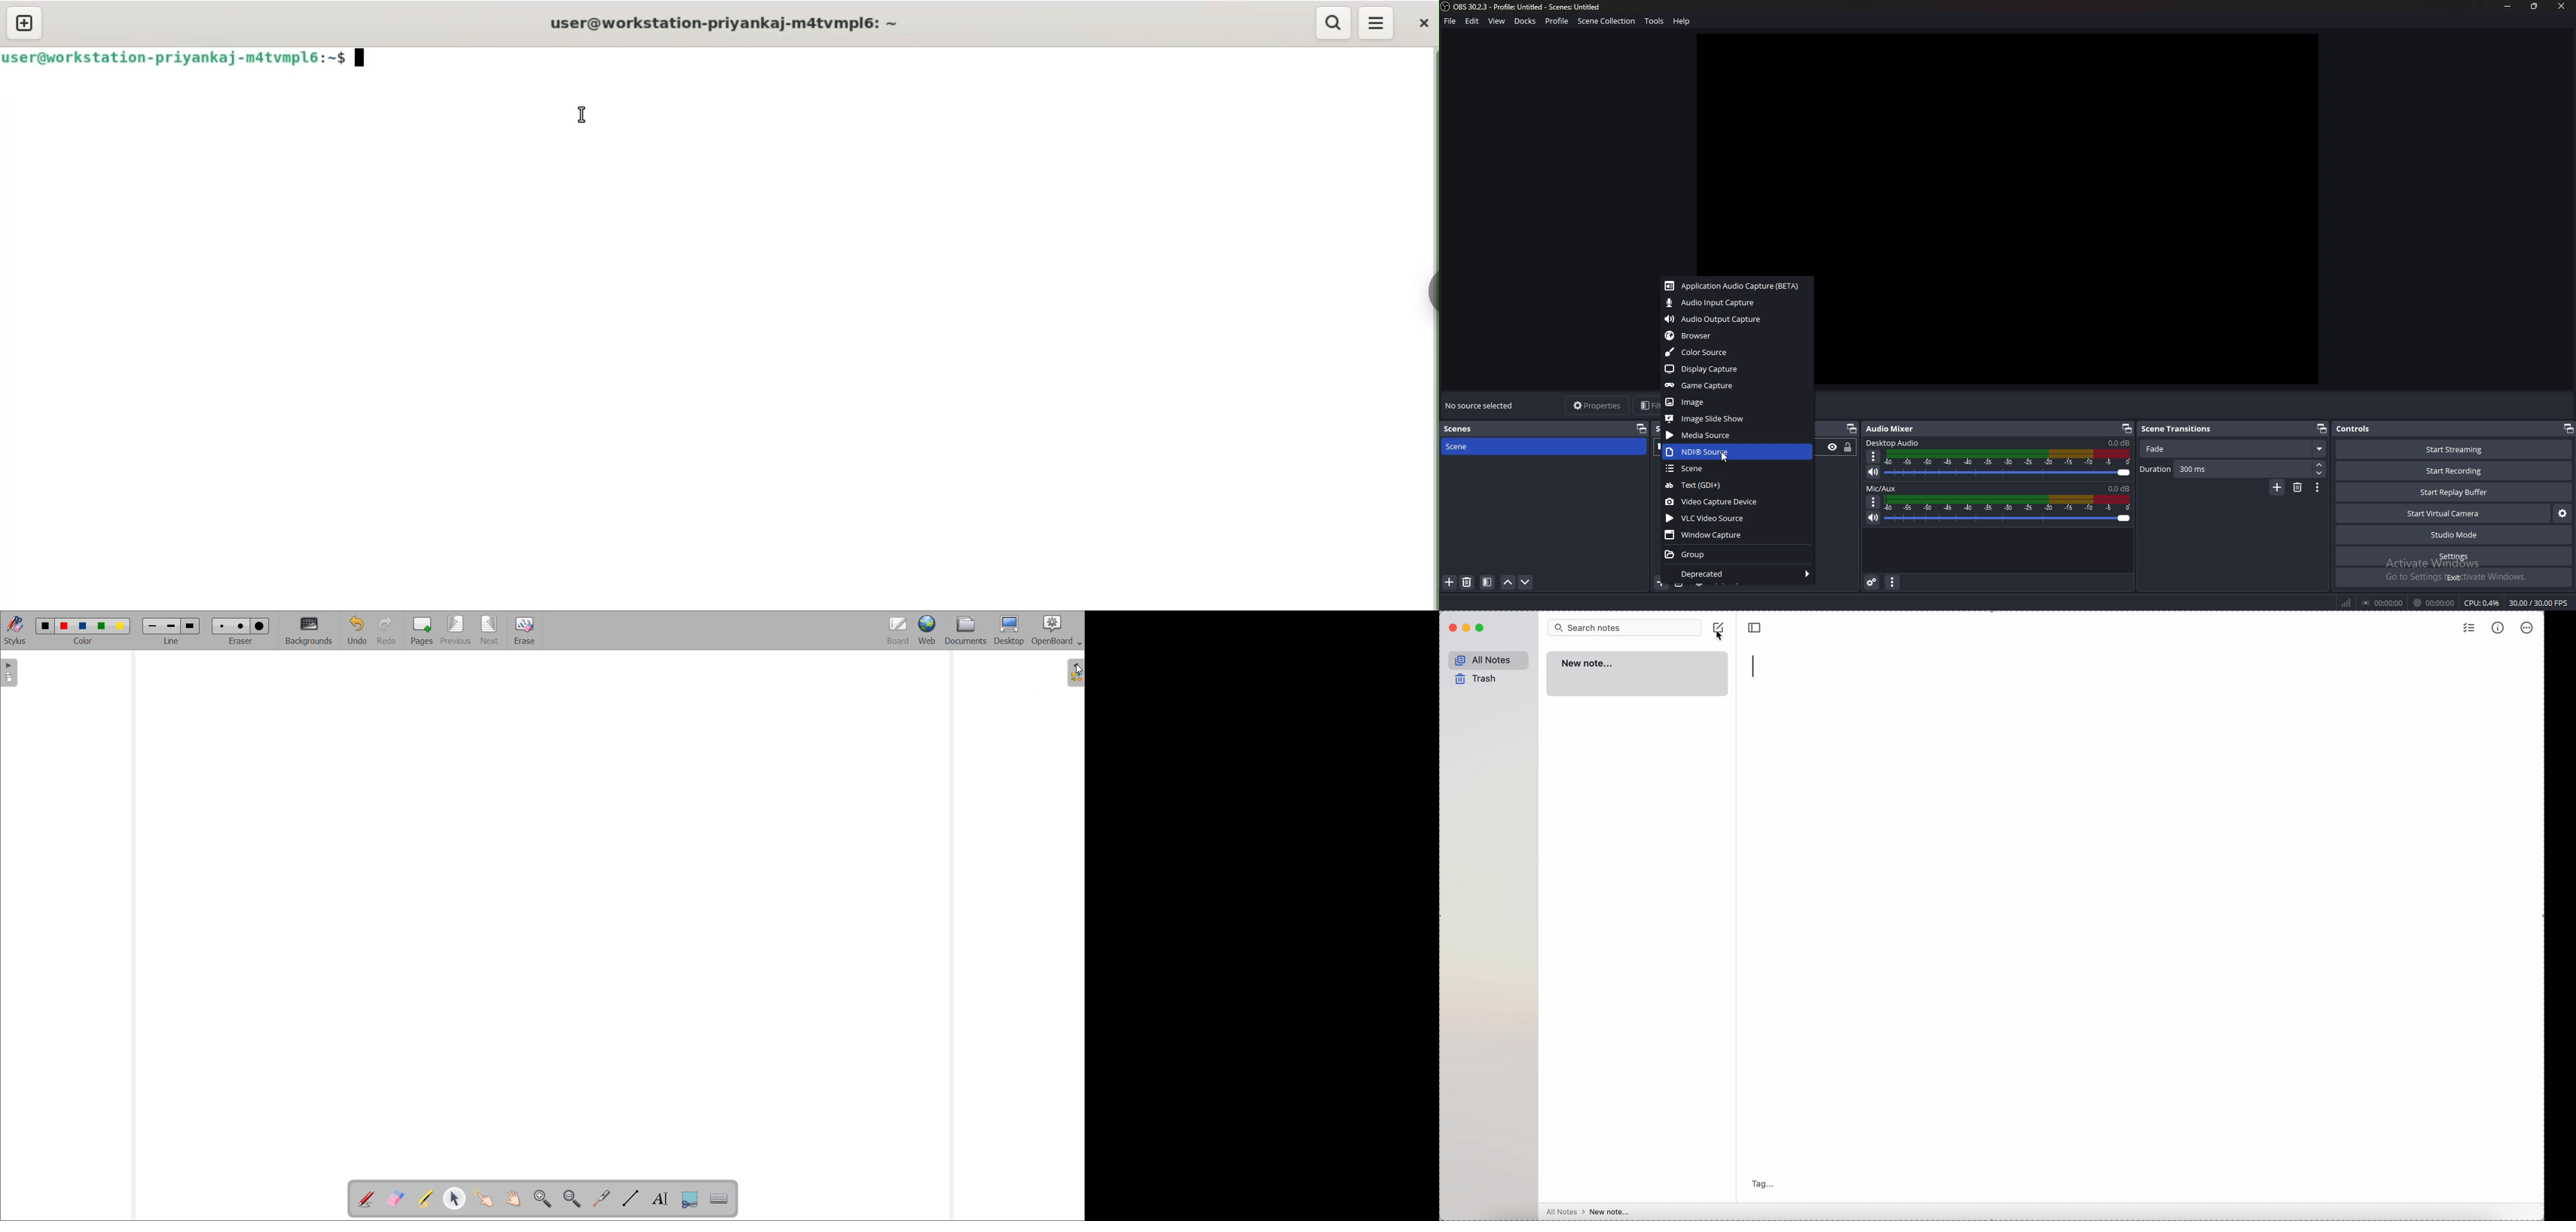  Describe the element at coordinates (898, 630) in the screenshot. I see `board` at that location.